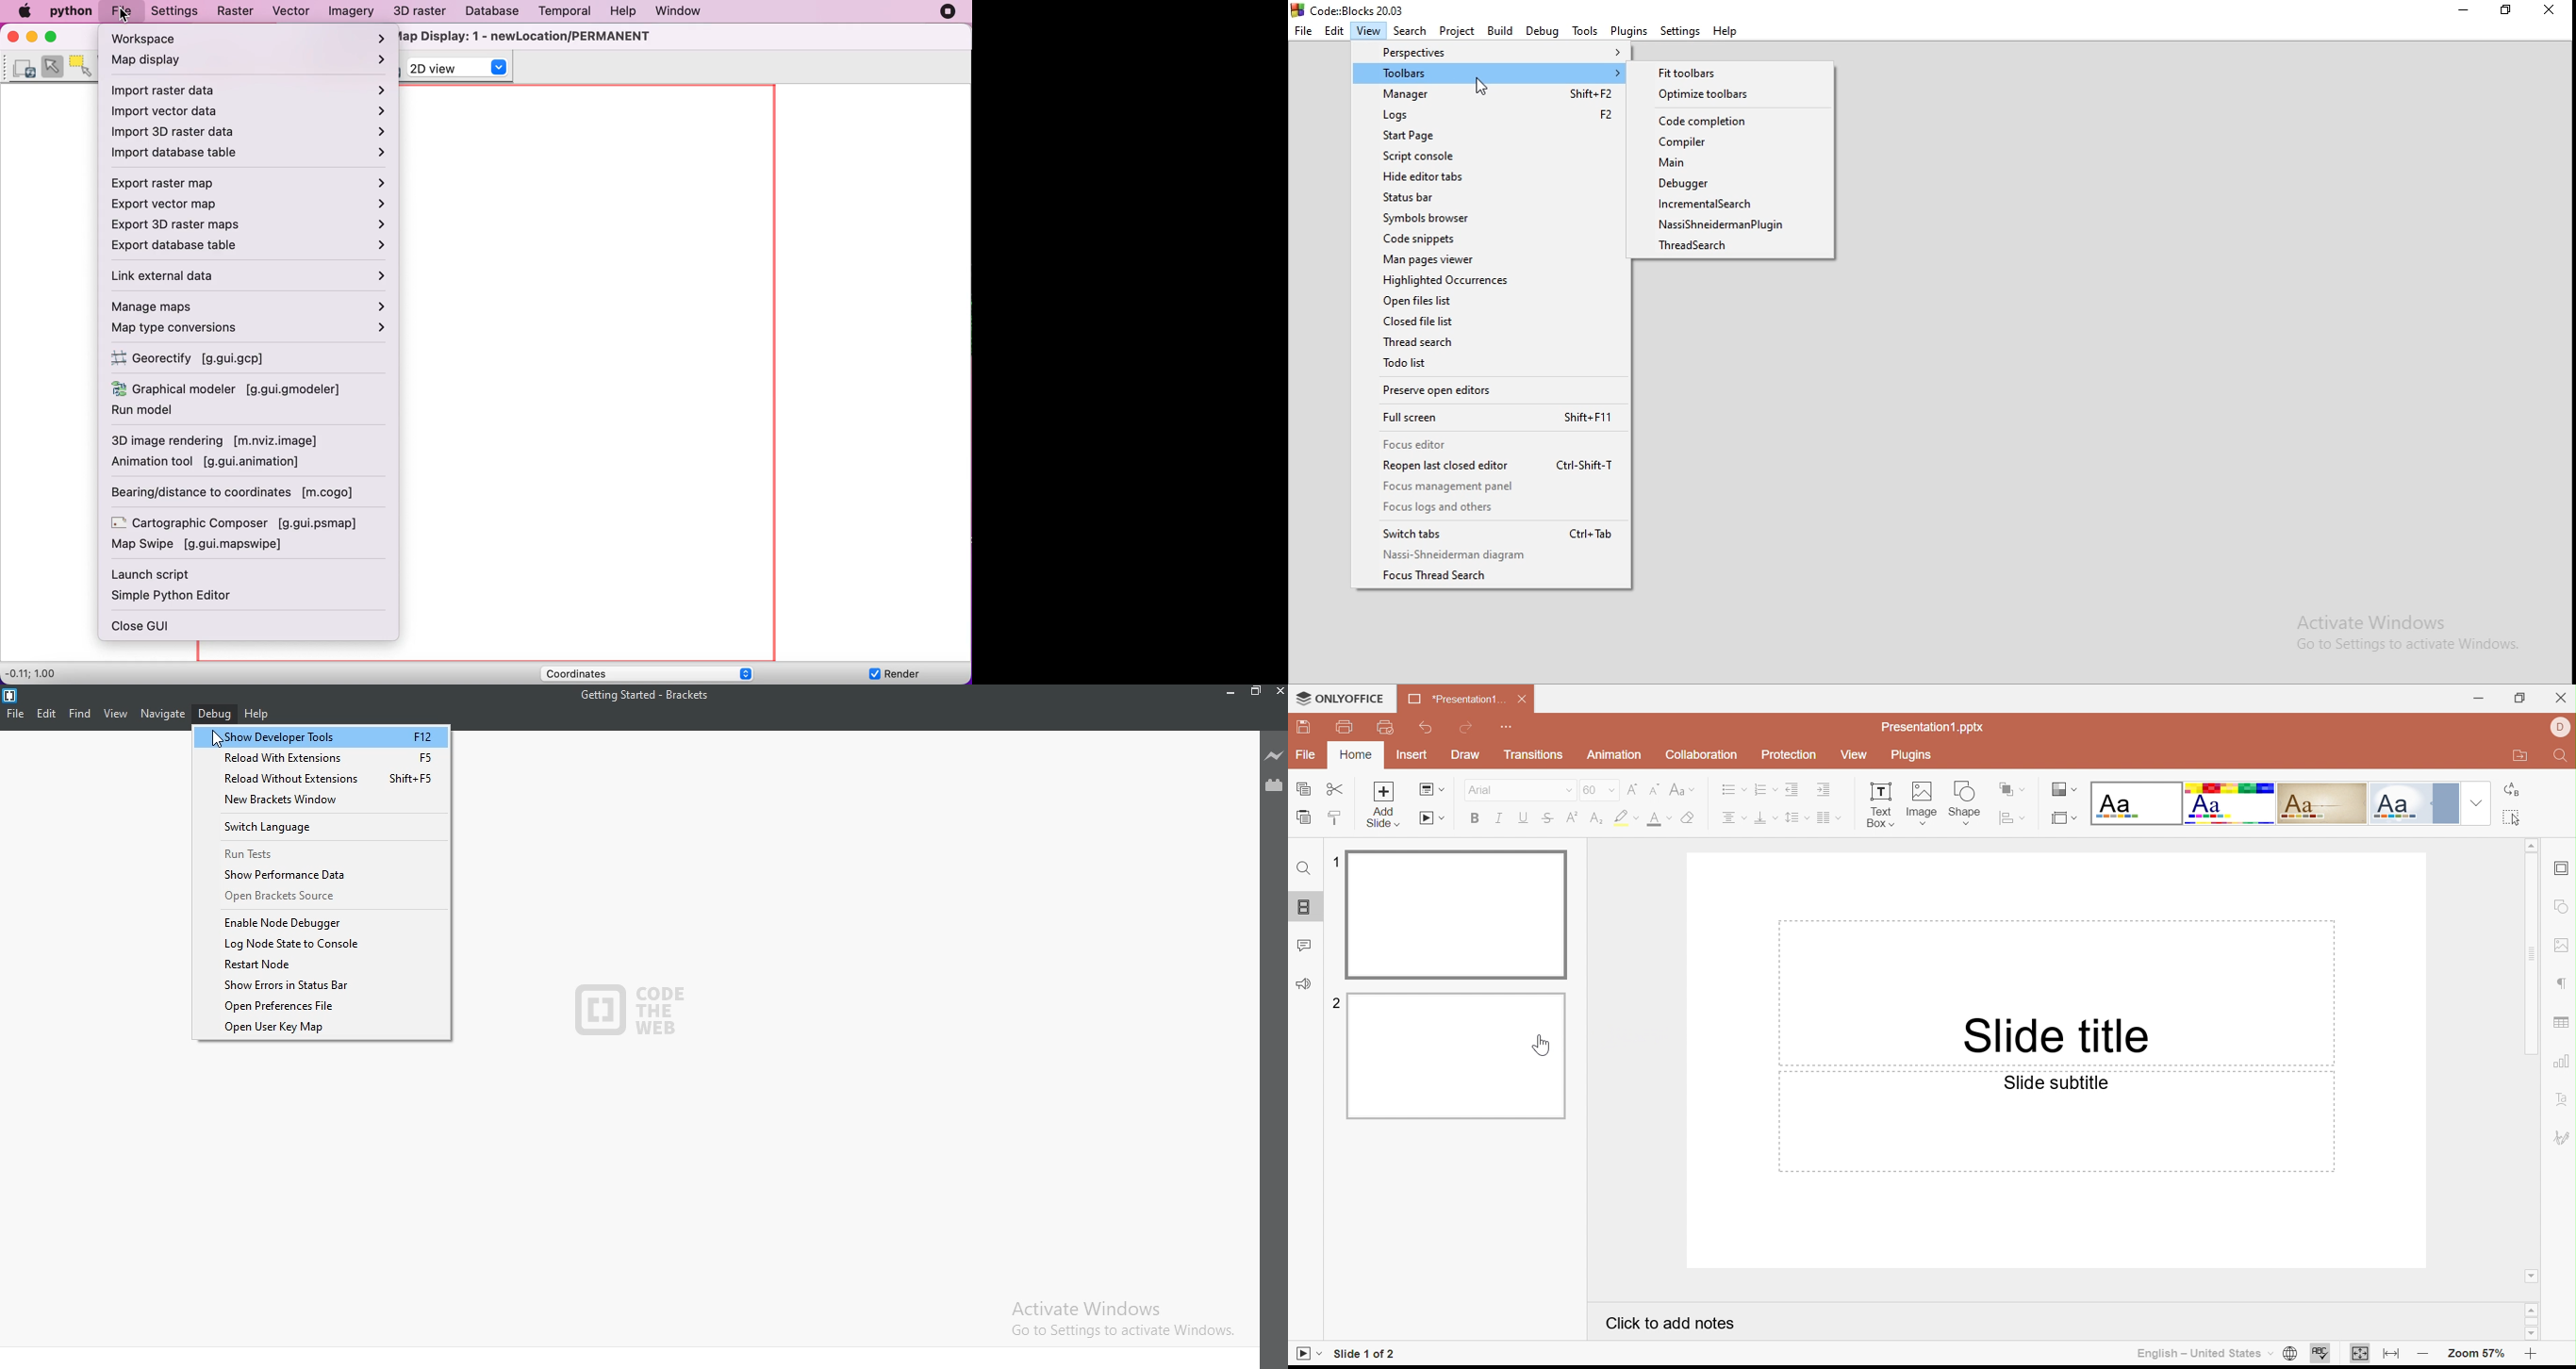  What do you see at coordinates (256, 715) in the screenshot?
I see `Help` at bounding box center [256, 715].